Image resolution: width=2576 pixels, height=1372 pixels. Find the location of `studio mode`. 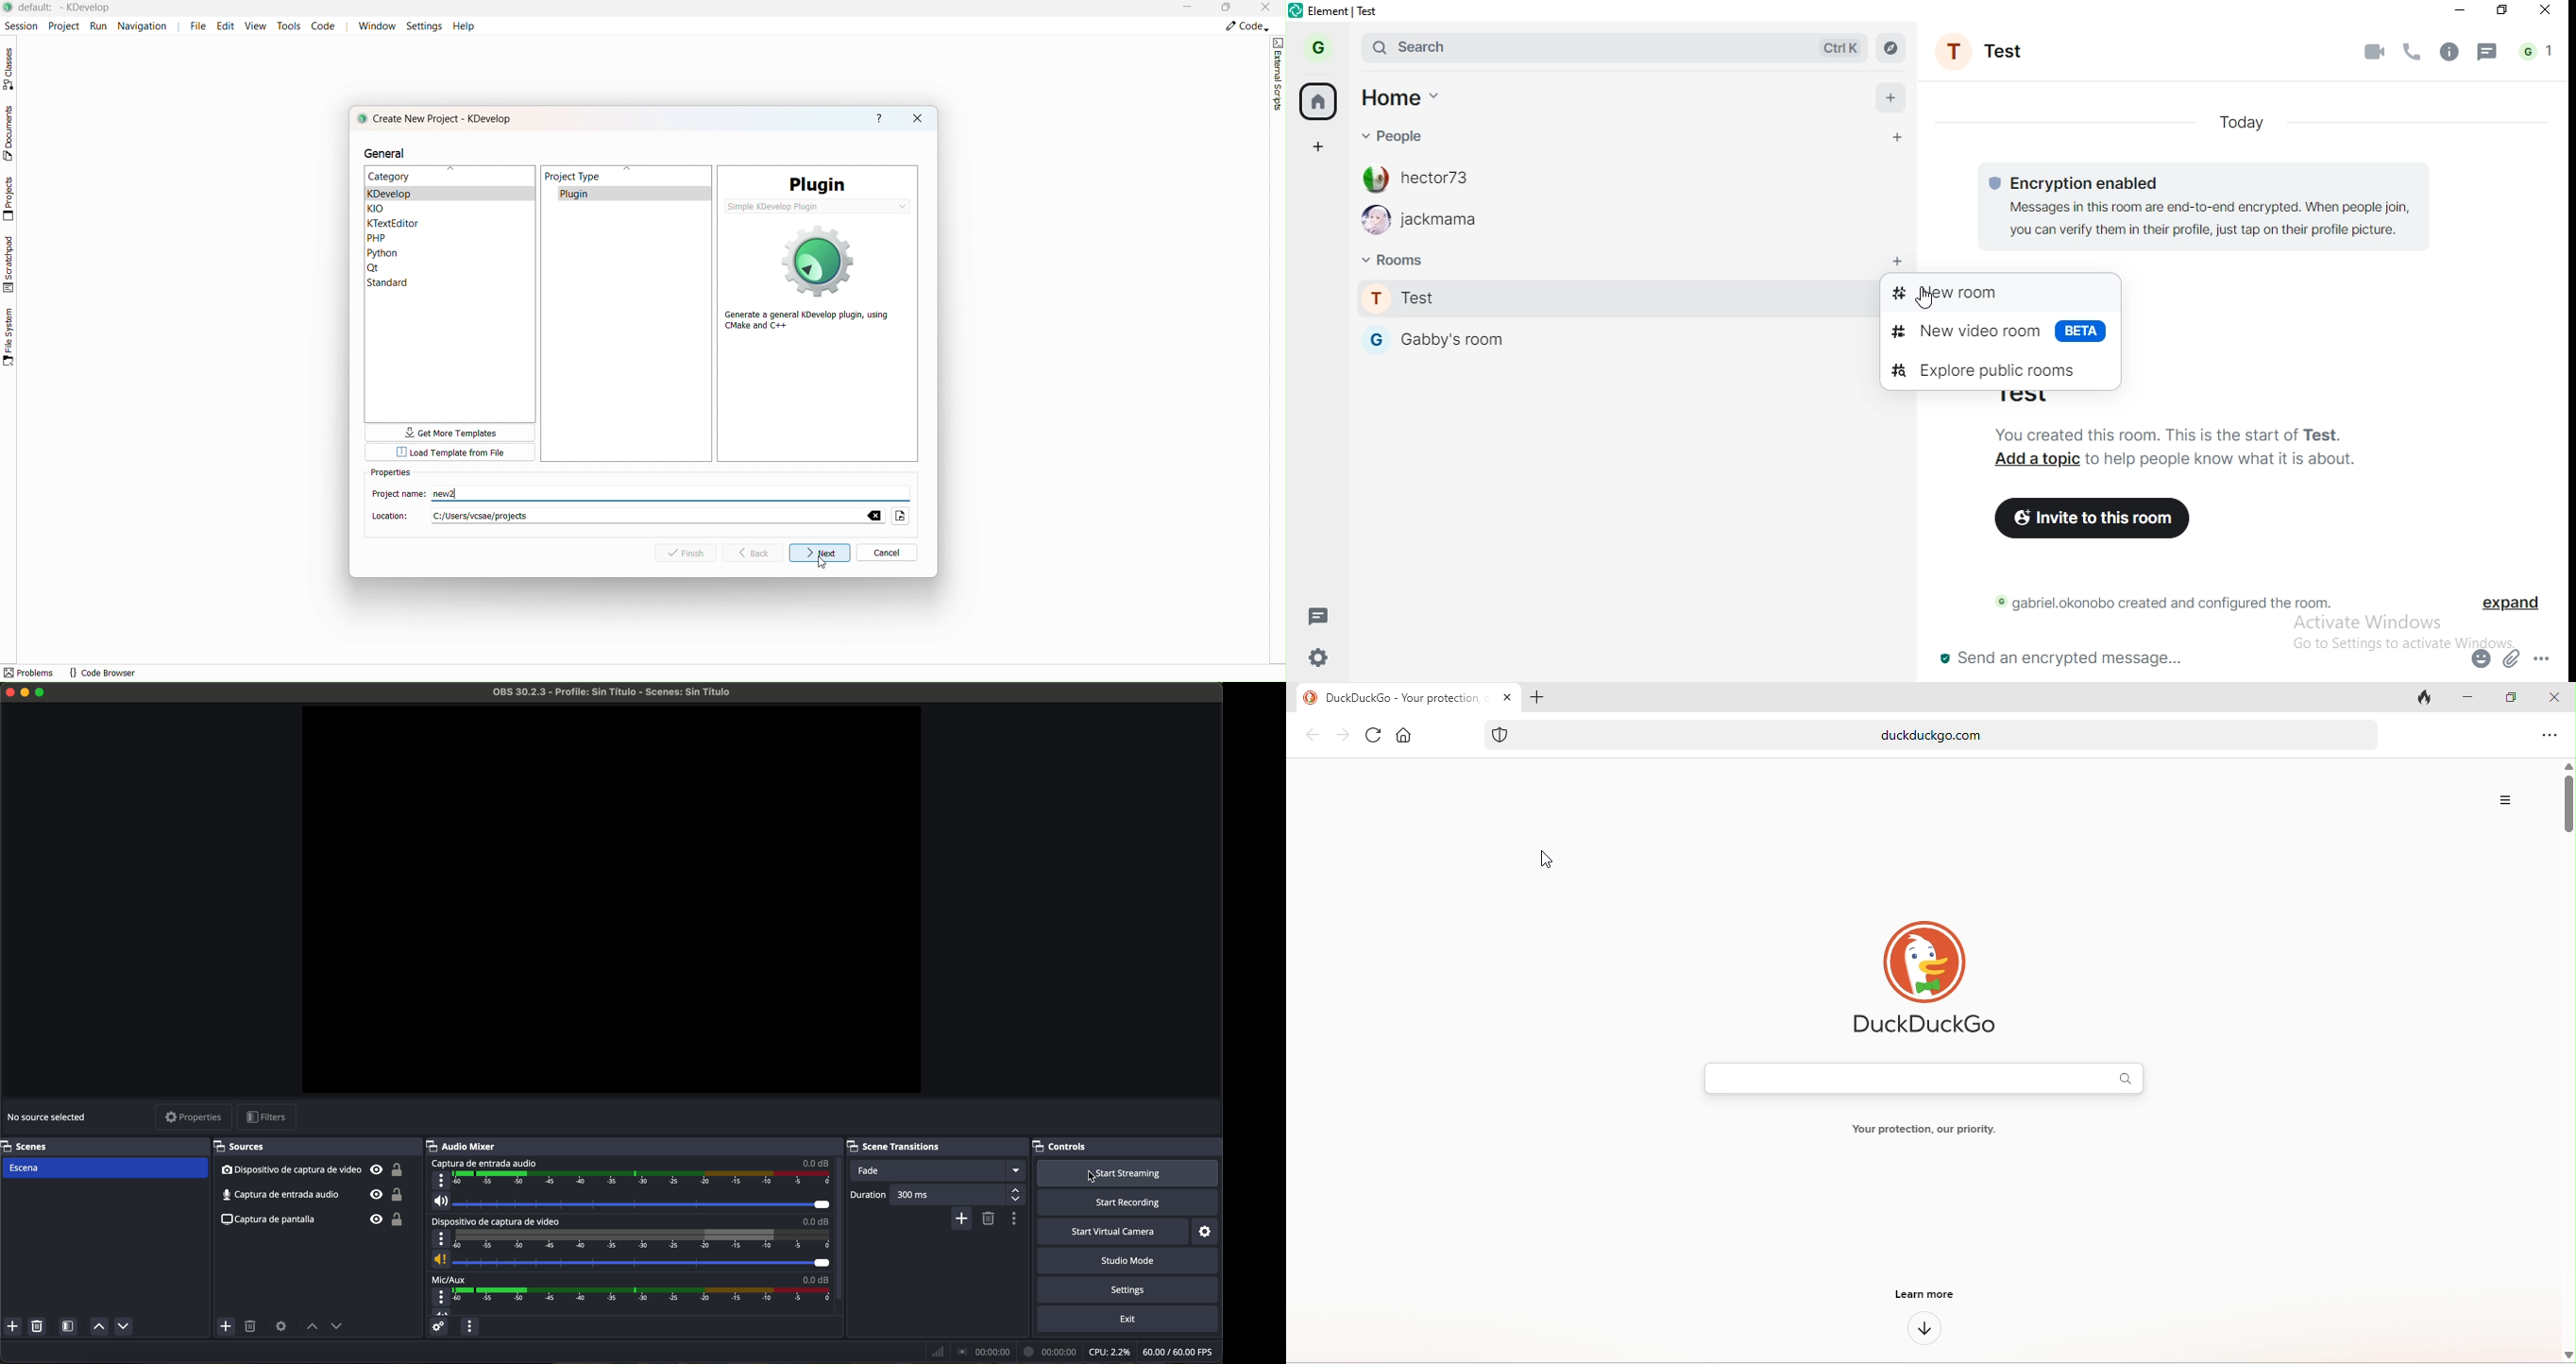

studio mode is located at coordinates (1132, 1262).